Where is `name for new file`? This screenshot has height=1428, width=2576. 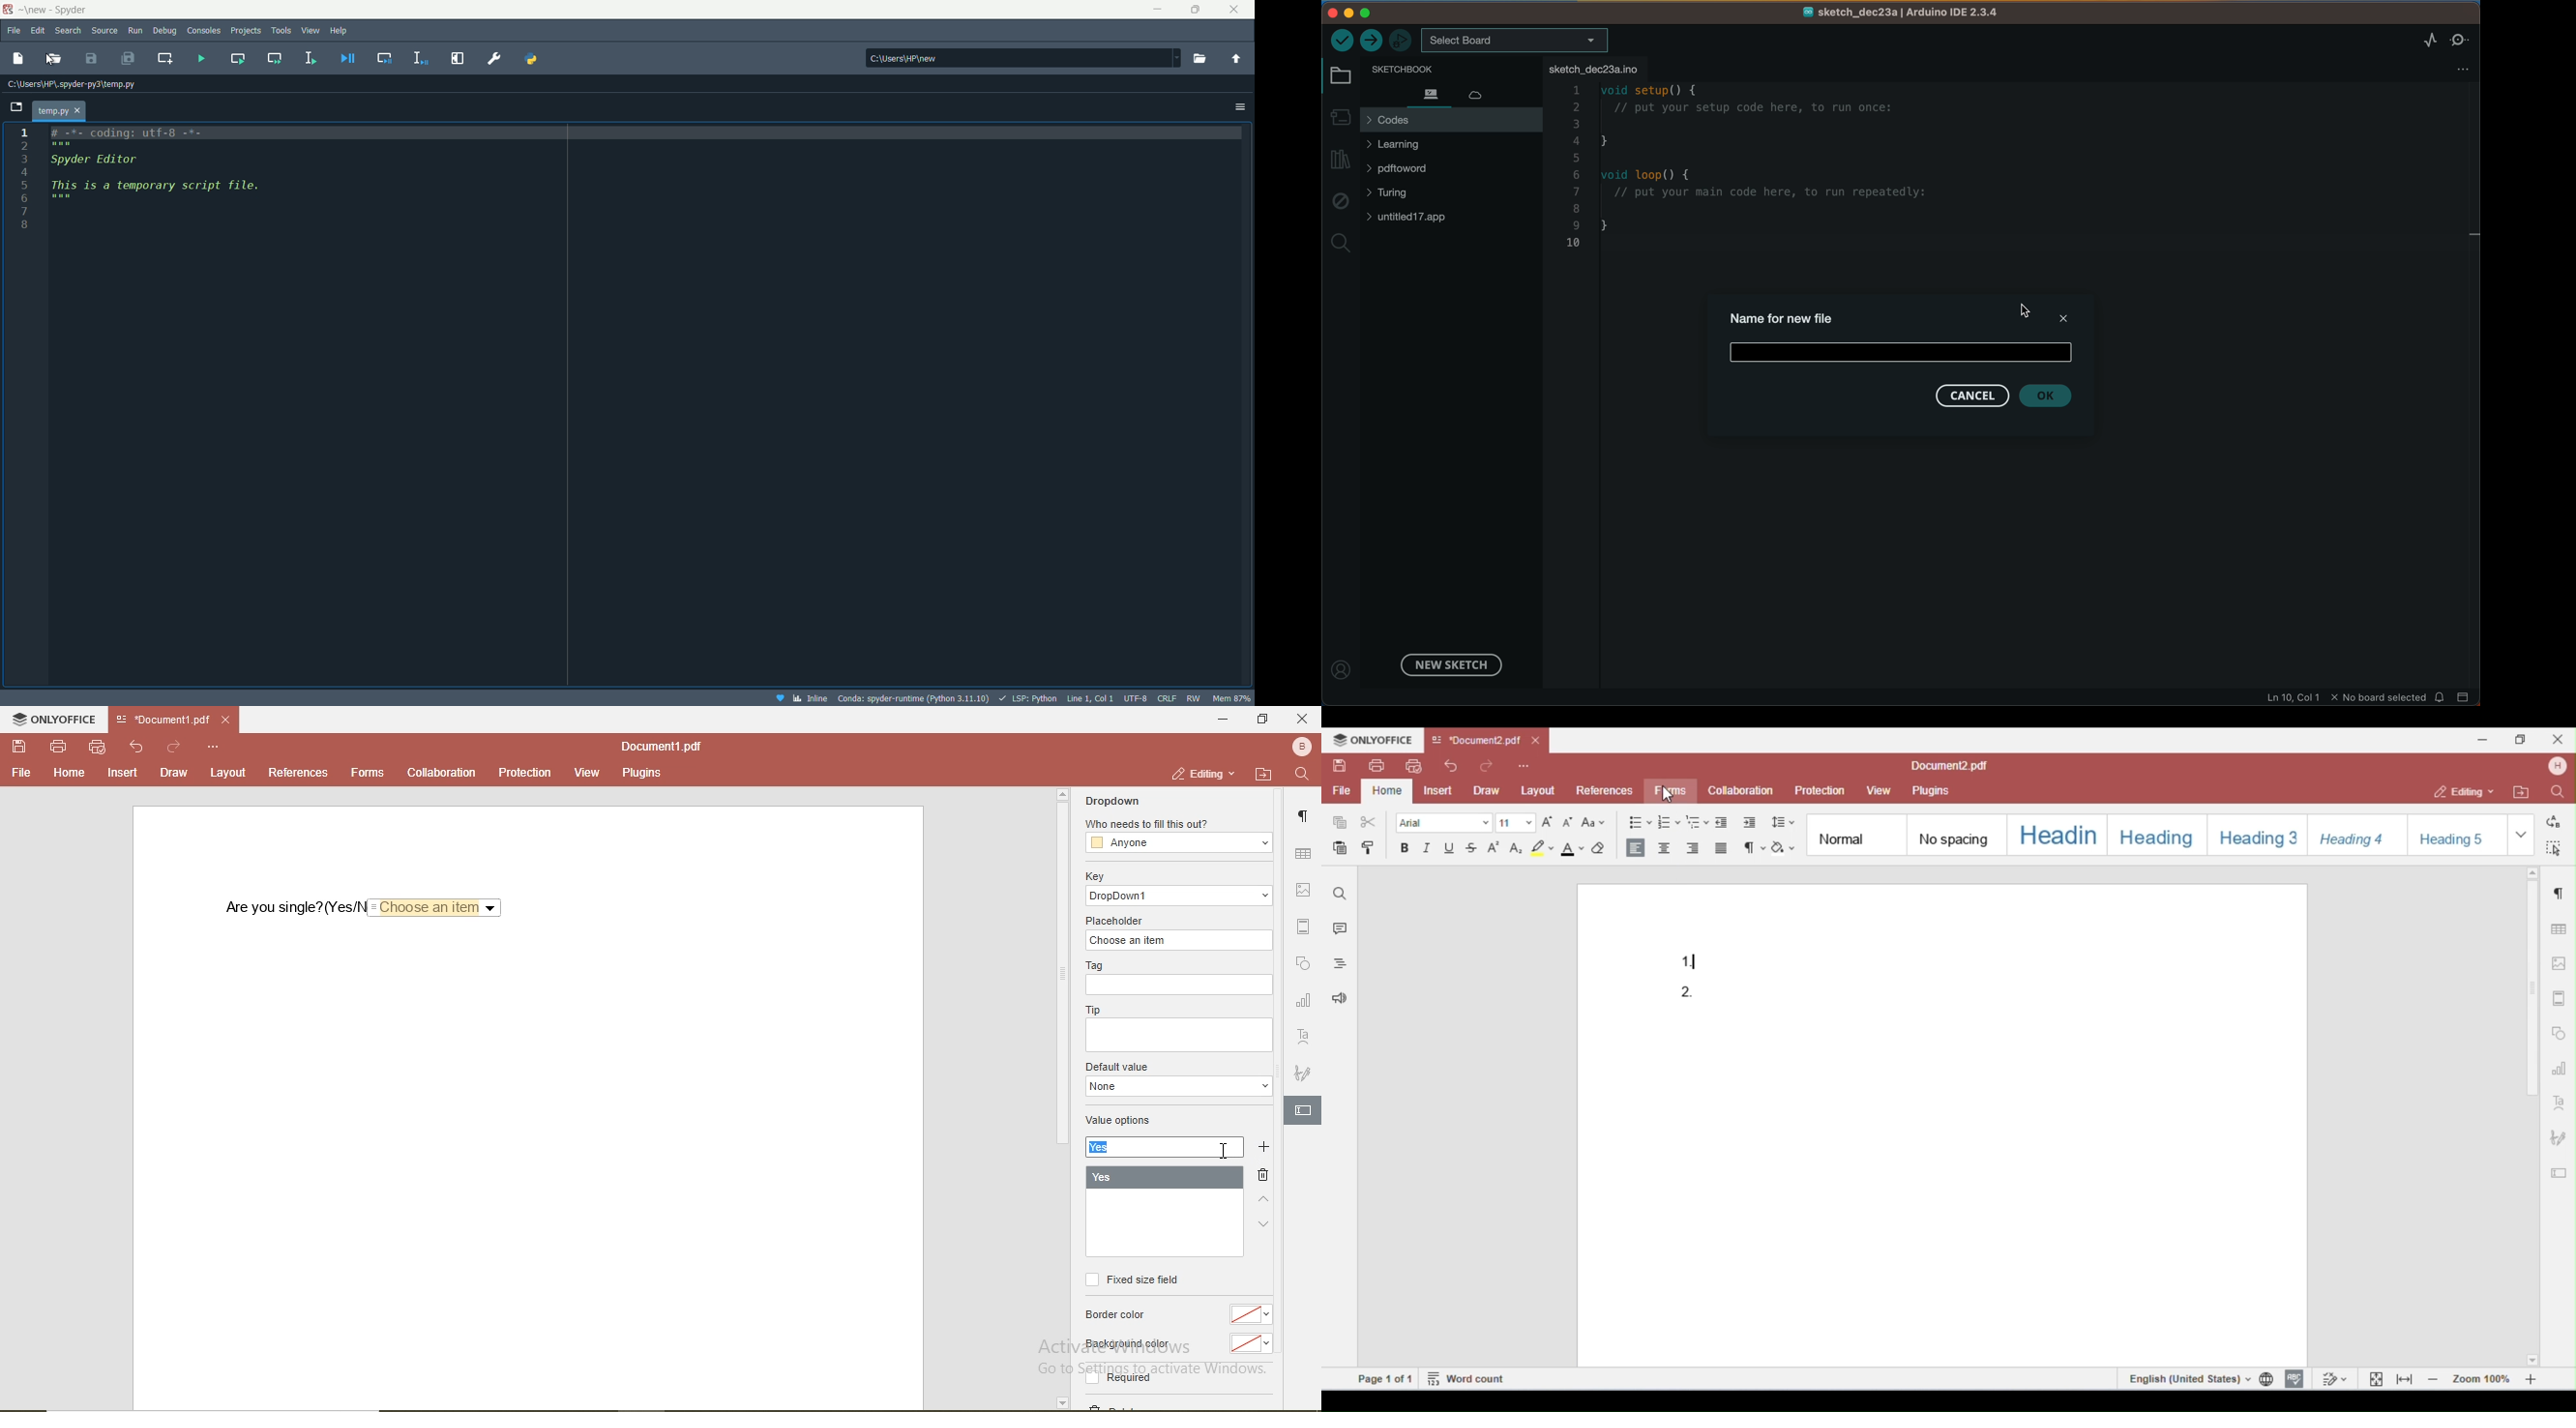
name for new file is located at coordinates (1788, 317).